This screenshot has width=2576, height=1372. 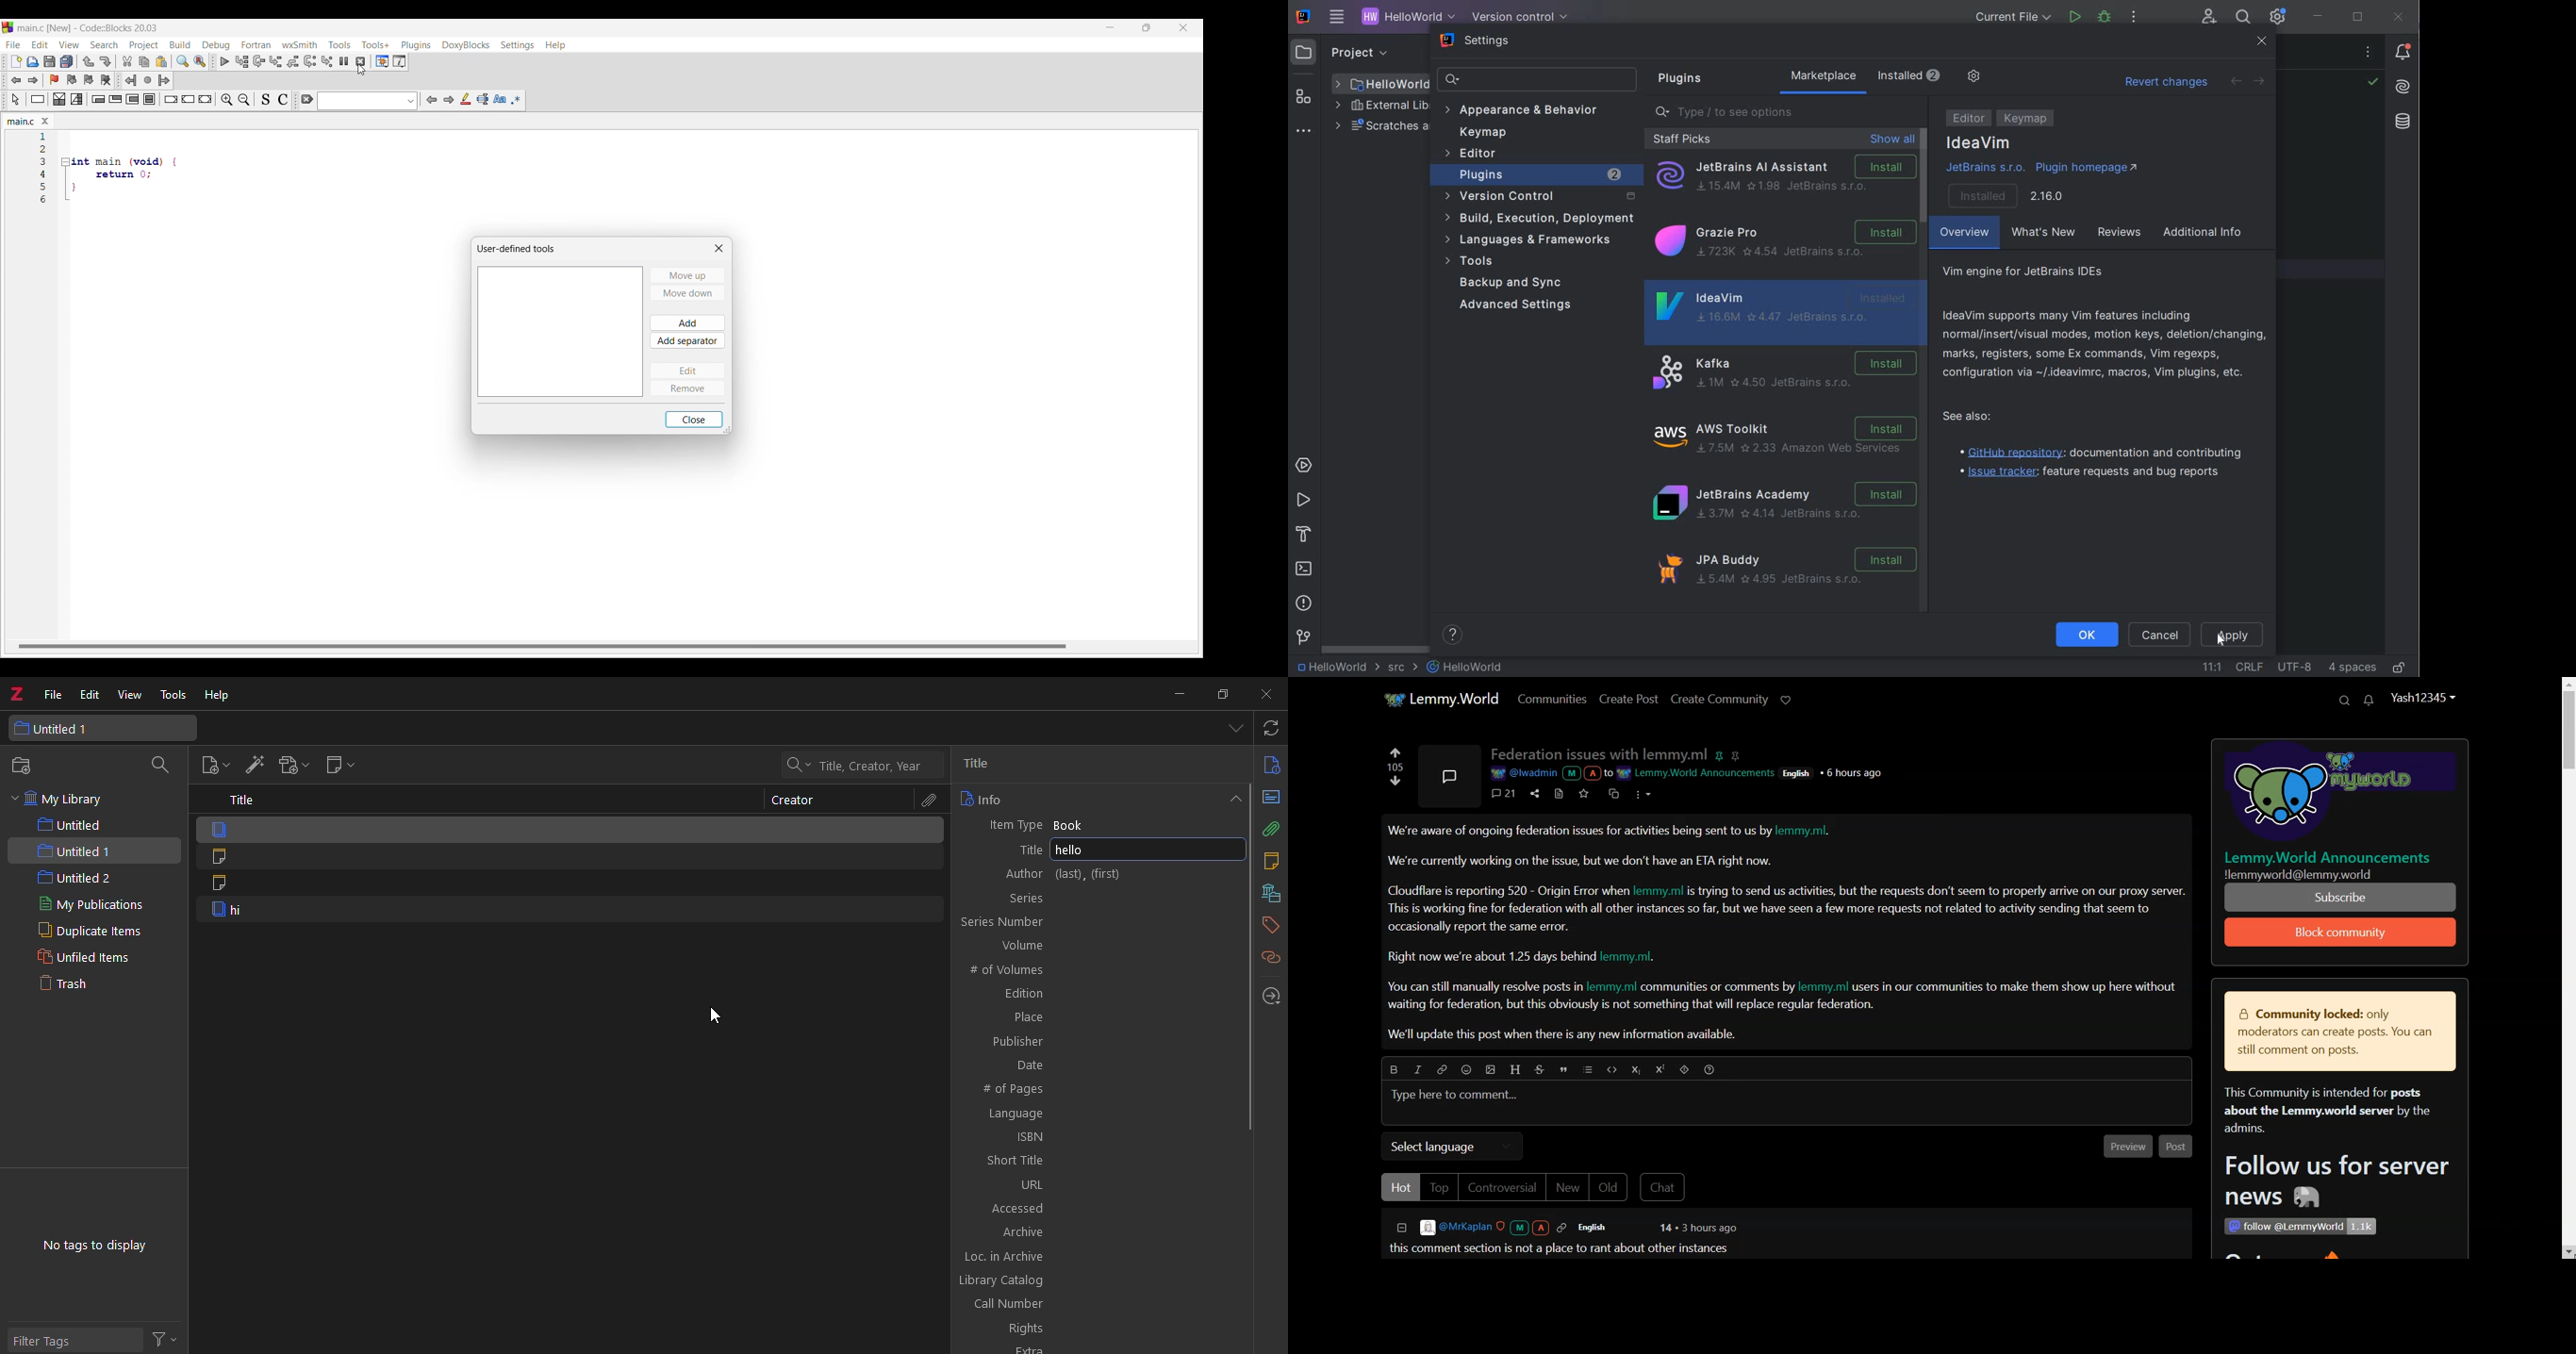 What do you see at coordinates (2280, 1228) in the screenshot?
I see `1 follow @LemmyWorld` at bounding box center [2280, 1228].